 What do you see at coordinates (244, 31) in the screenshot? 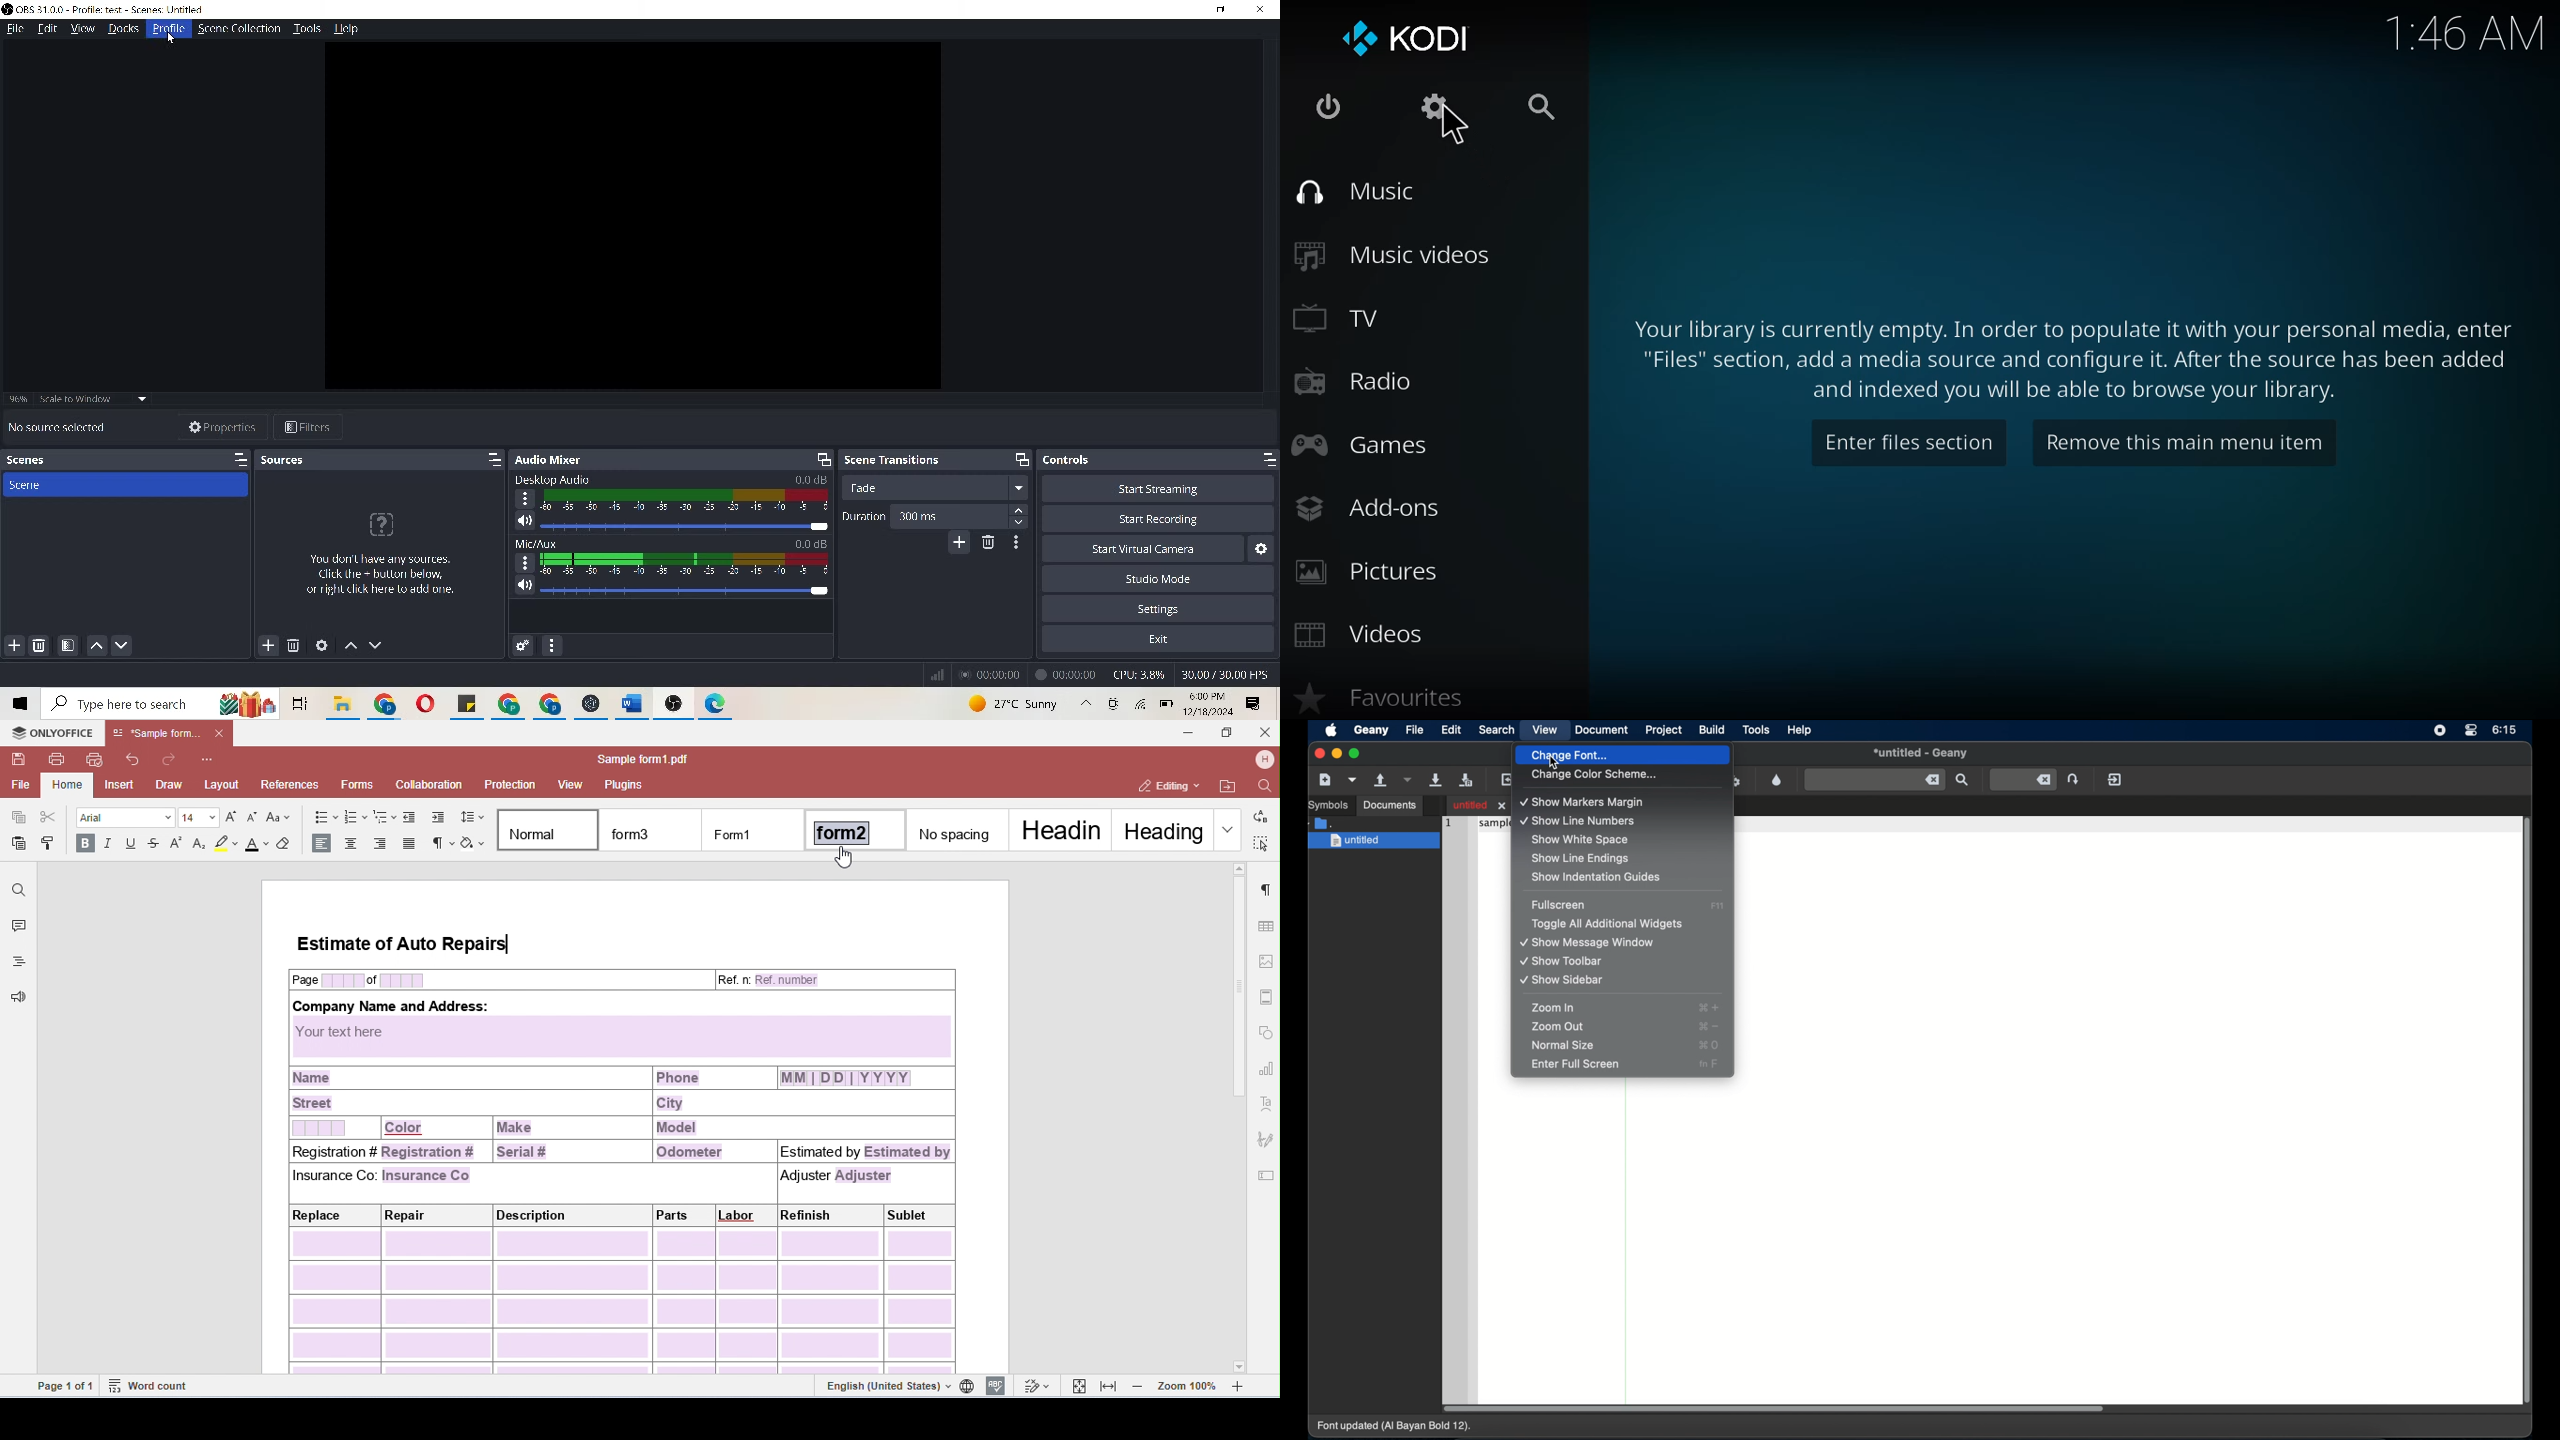
I see `scene collection` at bounding box center [244, 31].